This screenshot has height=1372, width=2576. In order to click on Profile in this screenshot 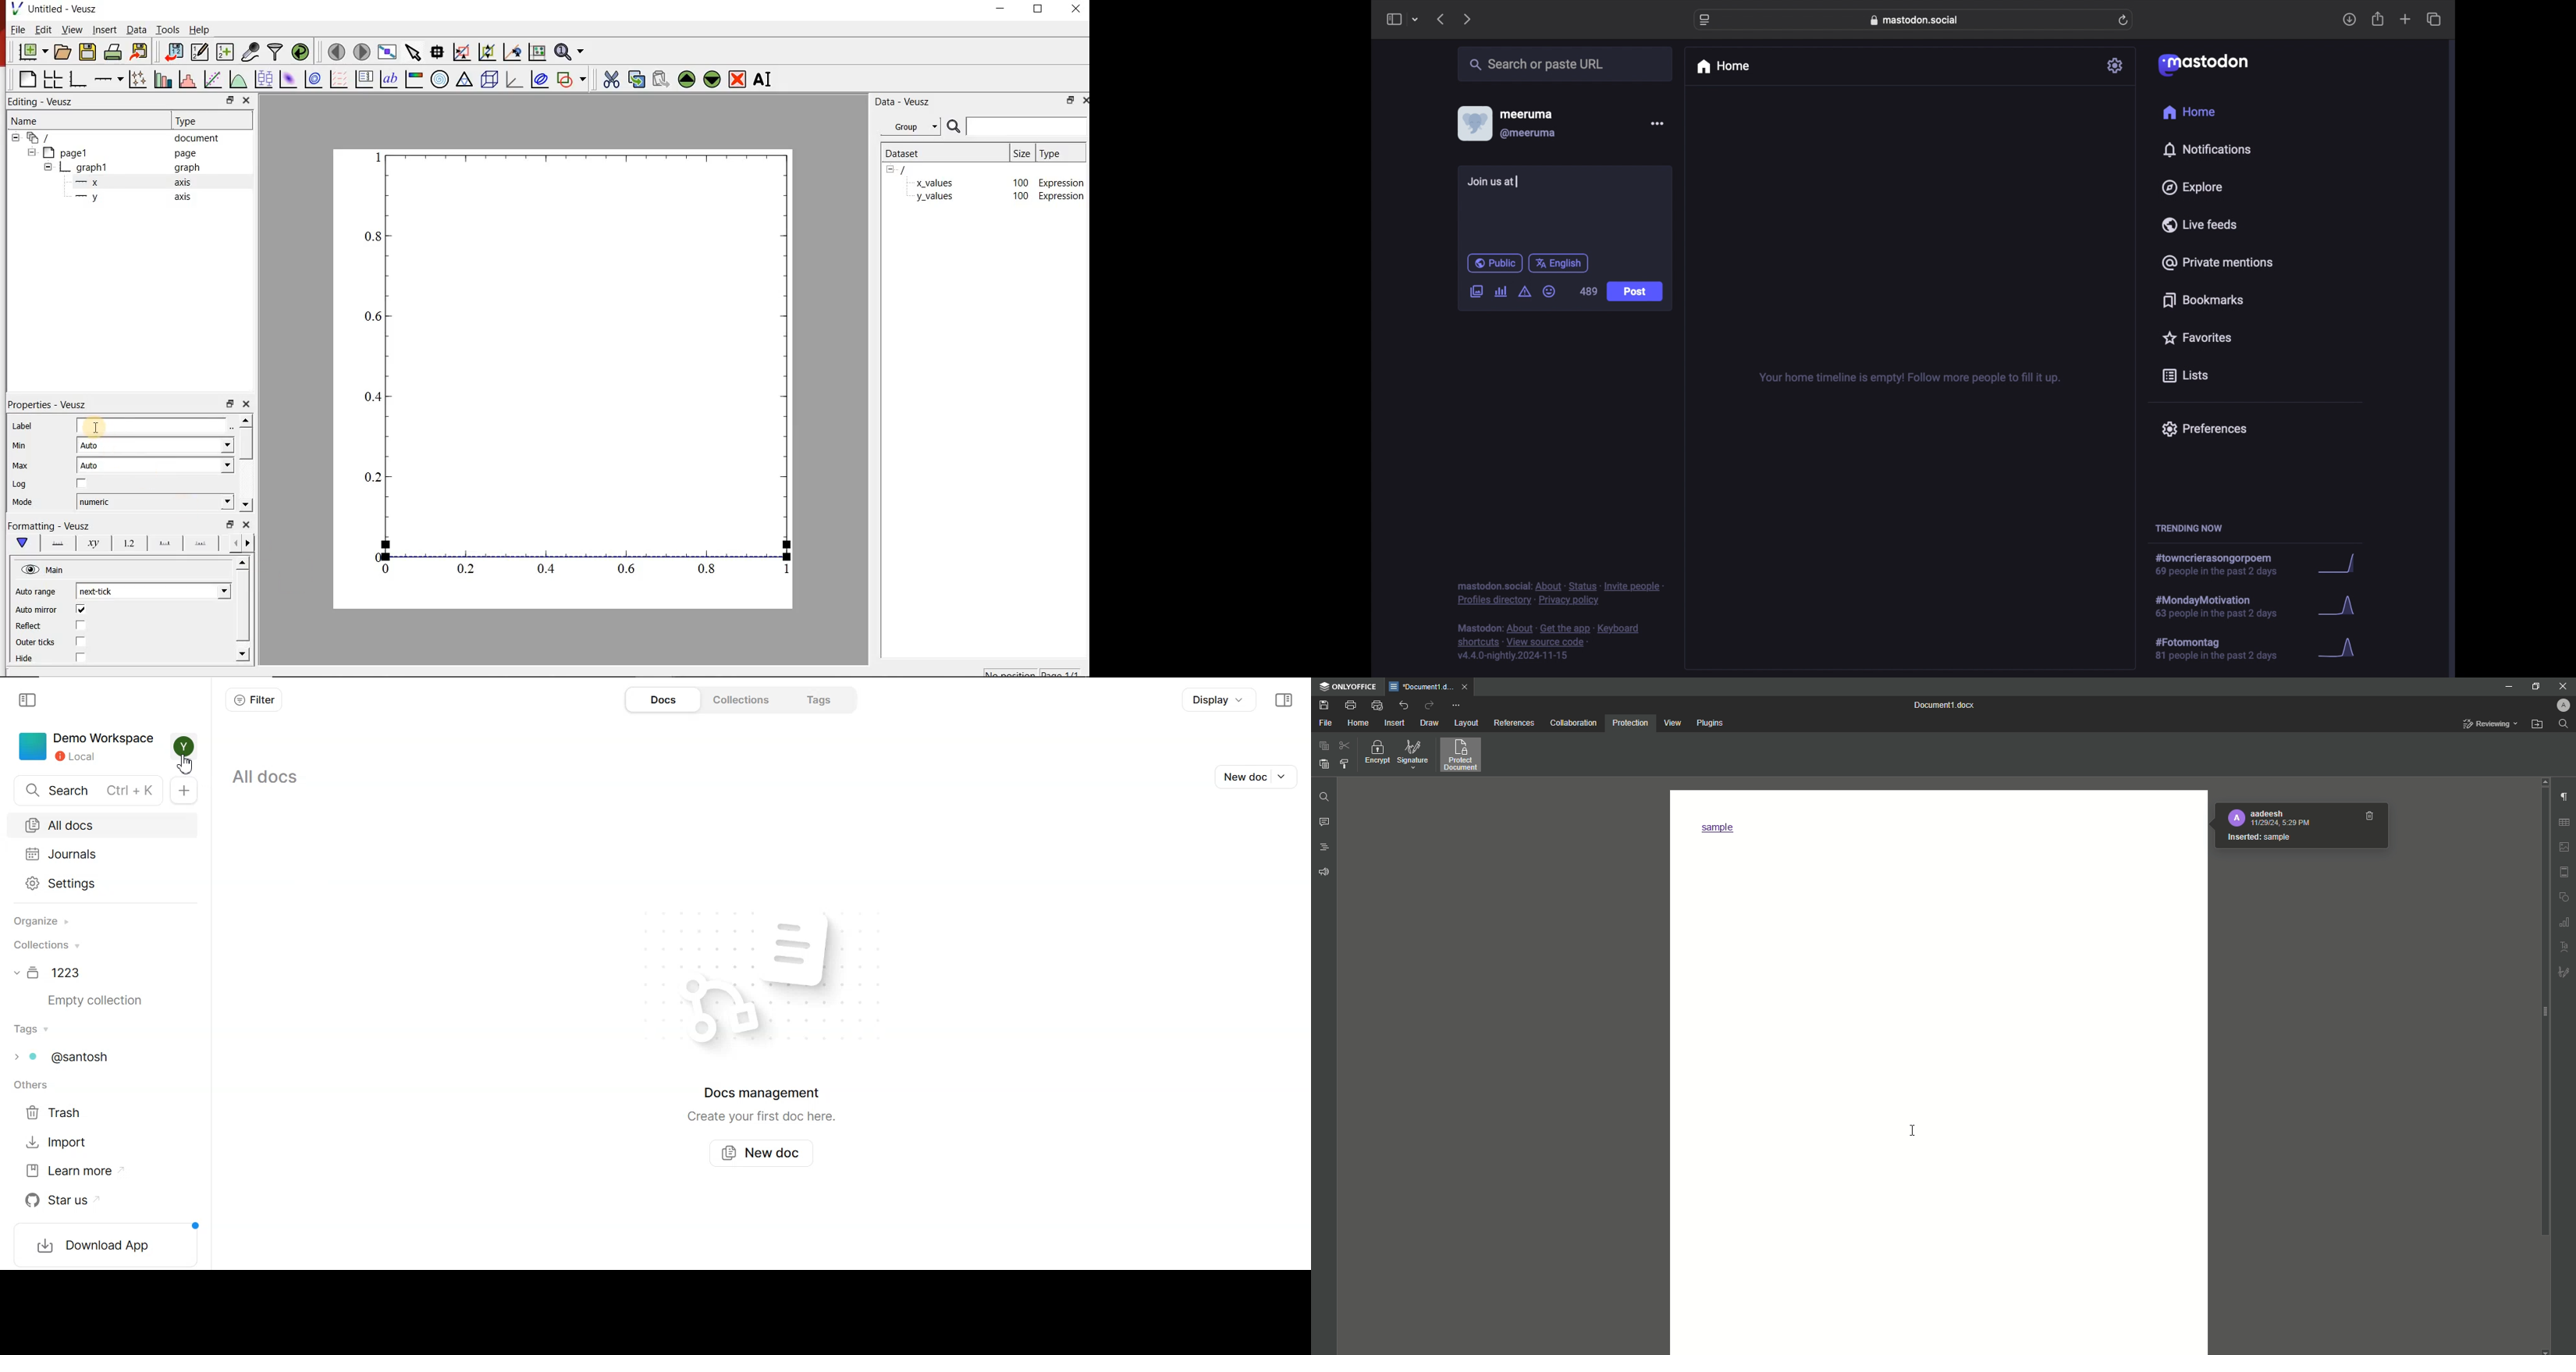, I will do `click(185, 746)`.